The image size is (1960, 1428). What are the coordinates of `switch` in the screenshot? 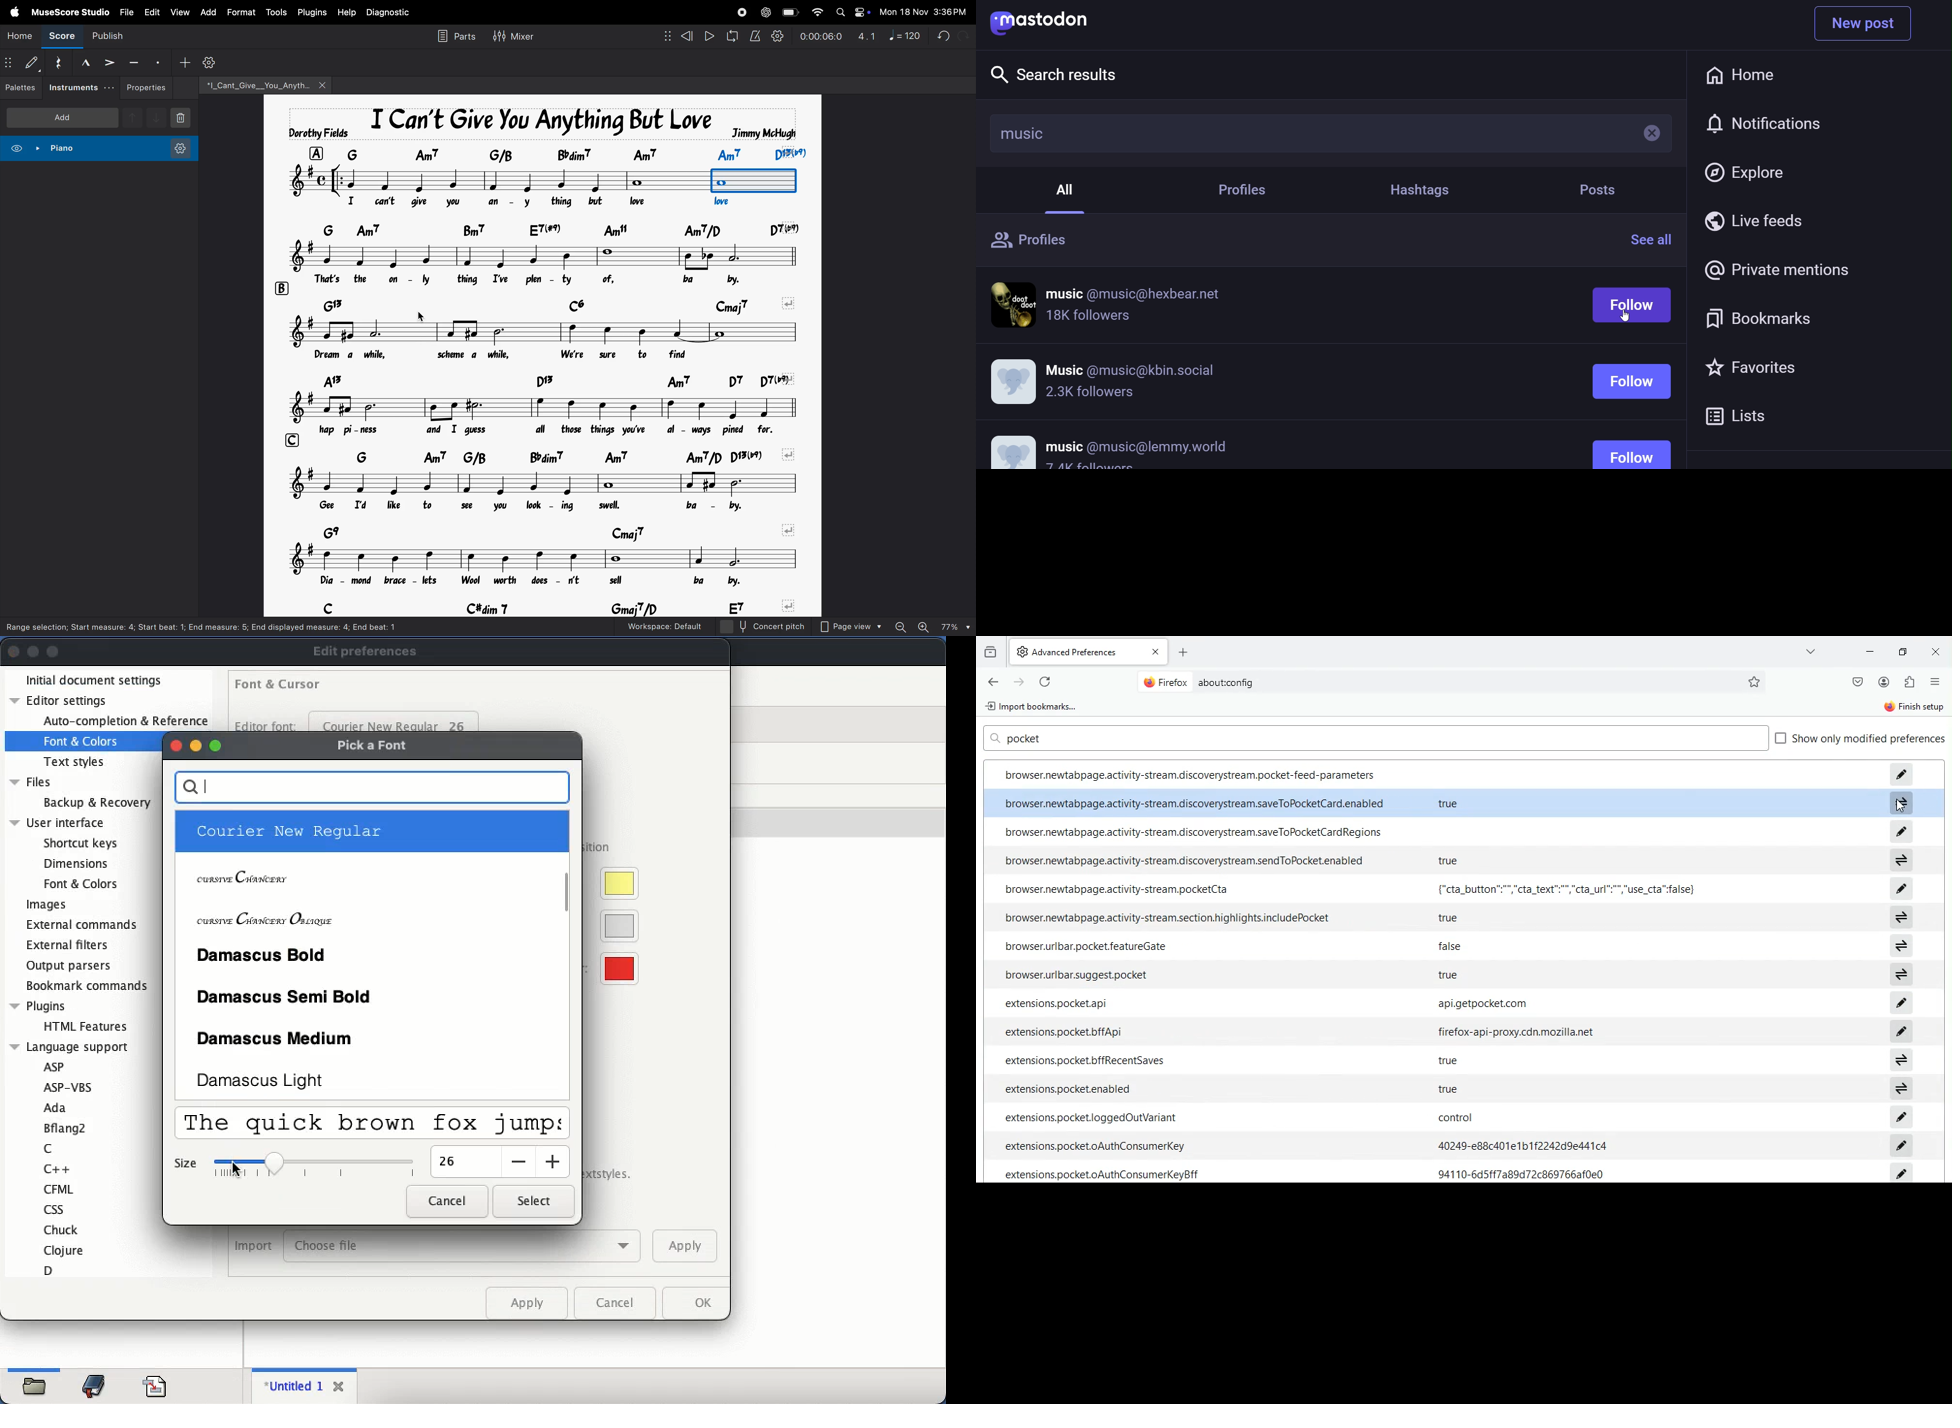 It's located at (1901, 945).